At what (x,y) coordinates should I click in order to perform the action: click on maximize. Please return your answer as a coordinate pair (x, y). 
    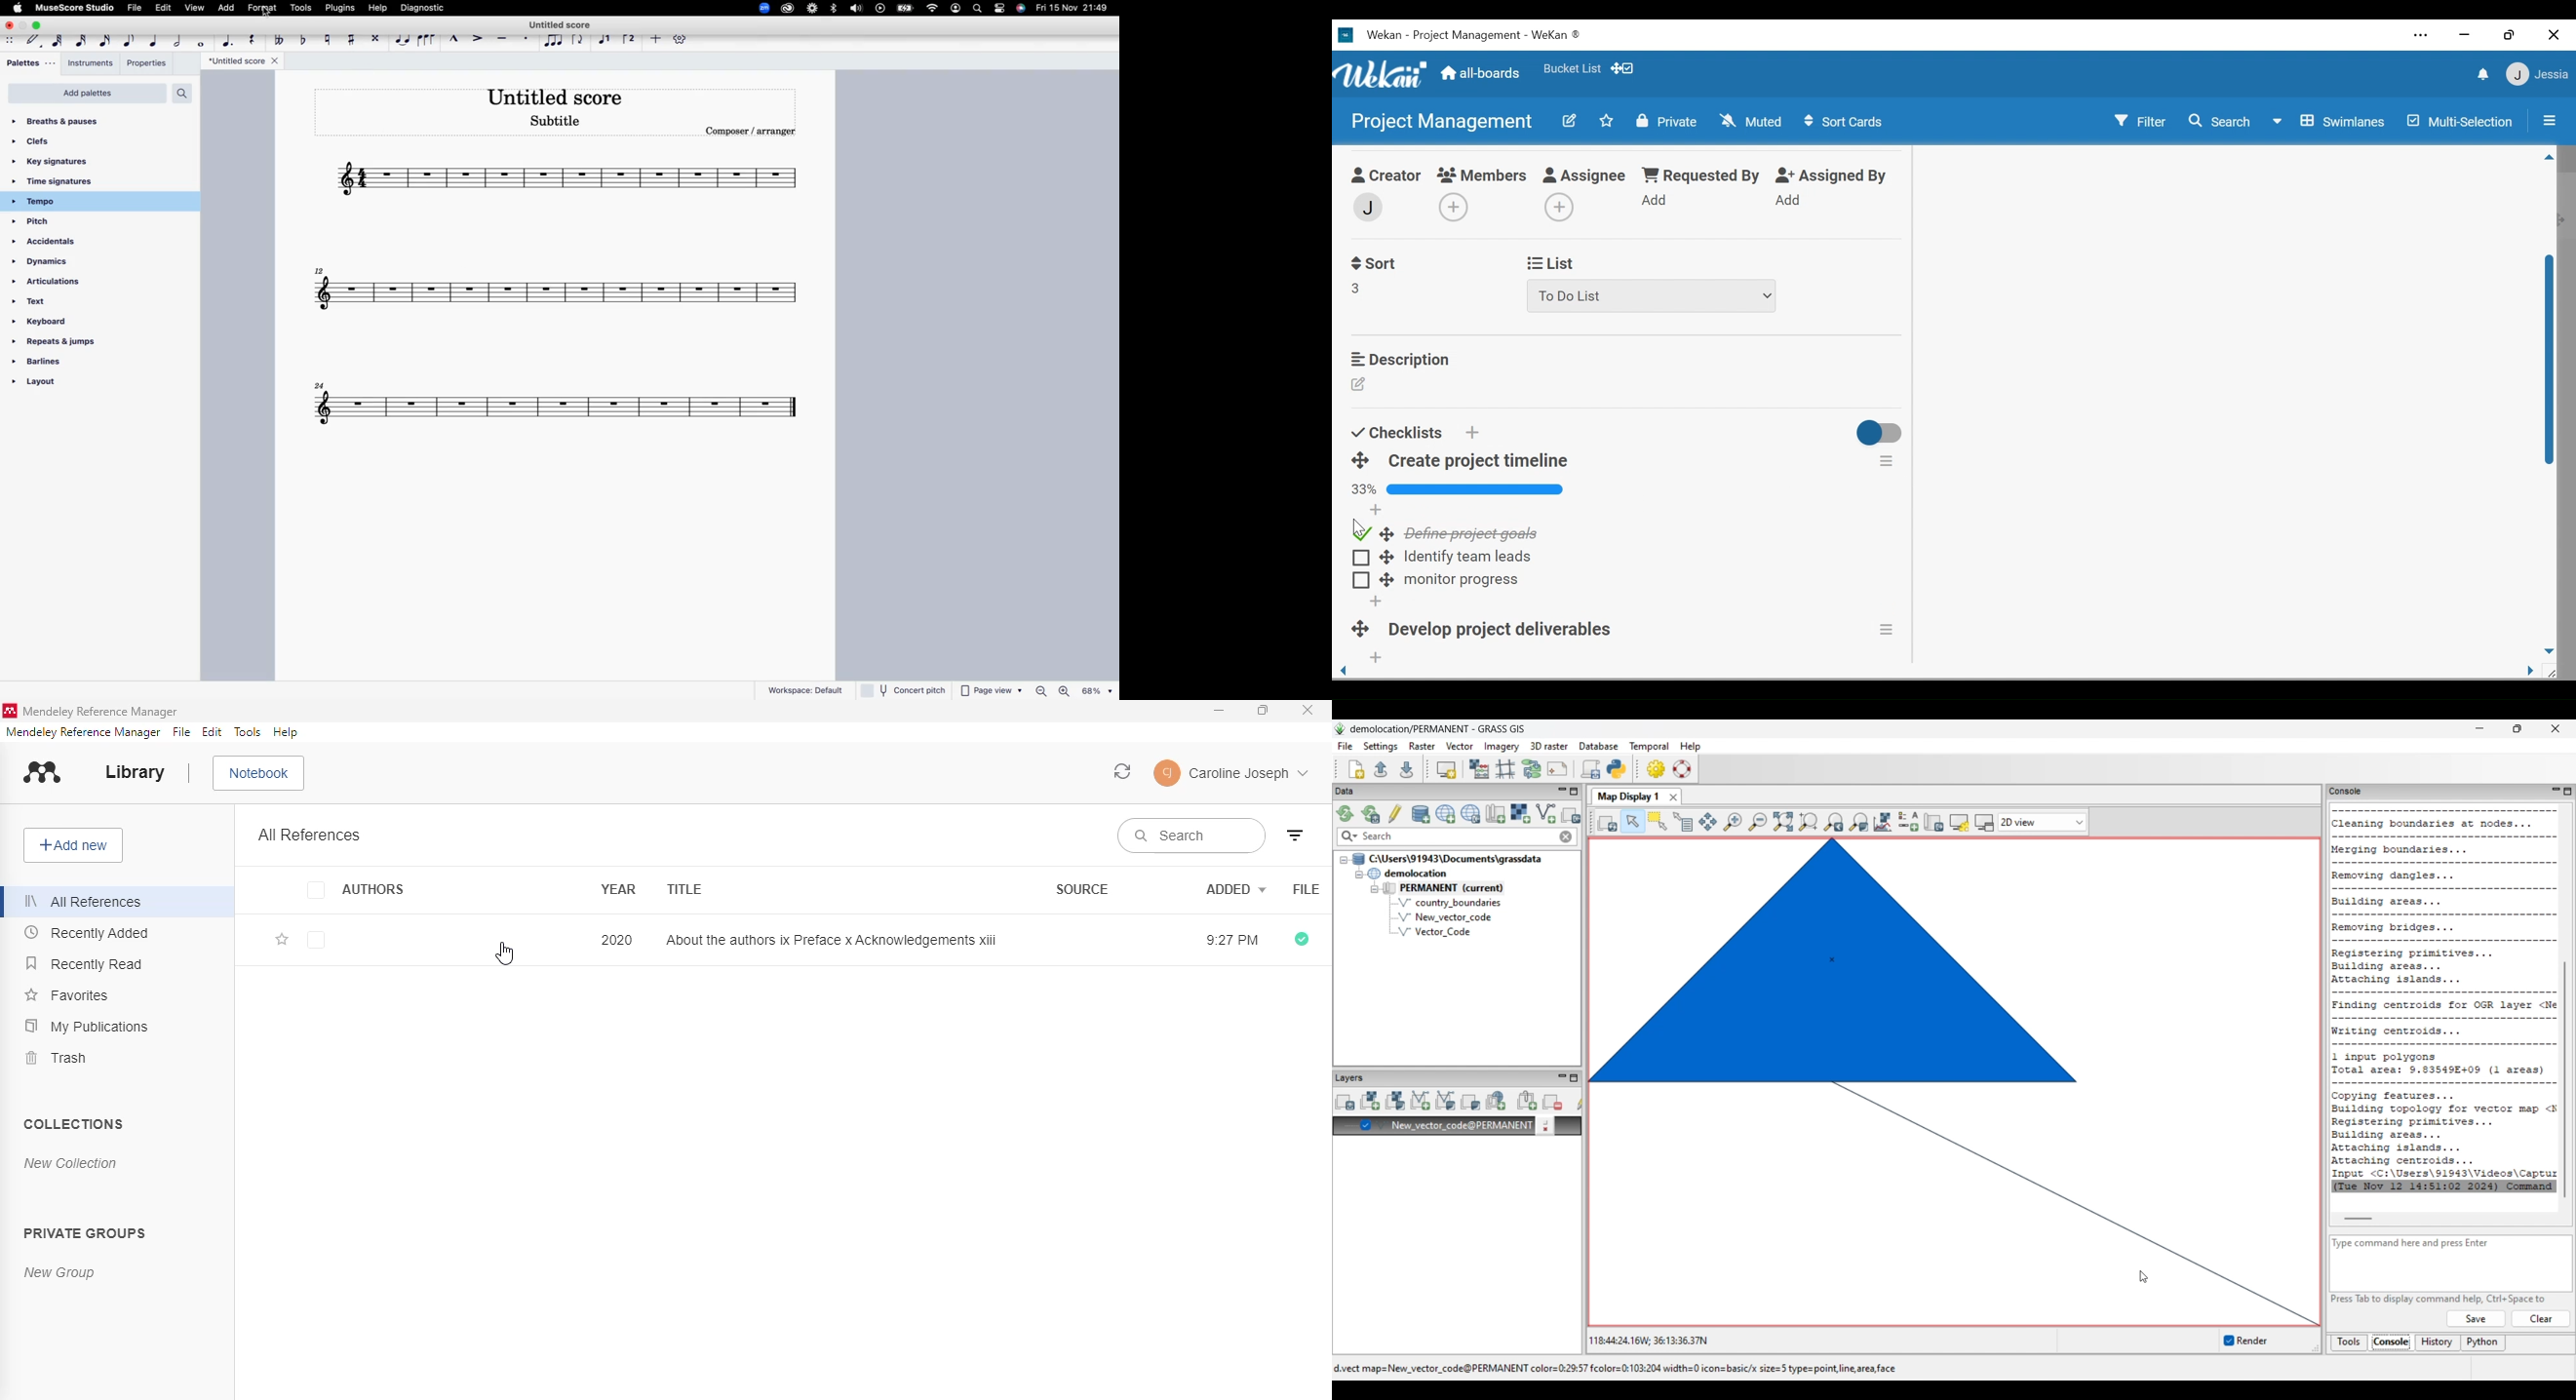
    Looking at the image, I should click on (1265, 711).